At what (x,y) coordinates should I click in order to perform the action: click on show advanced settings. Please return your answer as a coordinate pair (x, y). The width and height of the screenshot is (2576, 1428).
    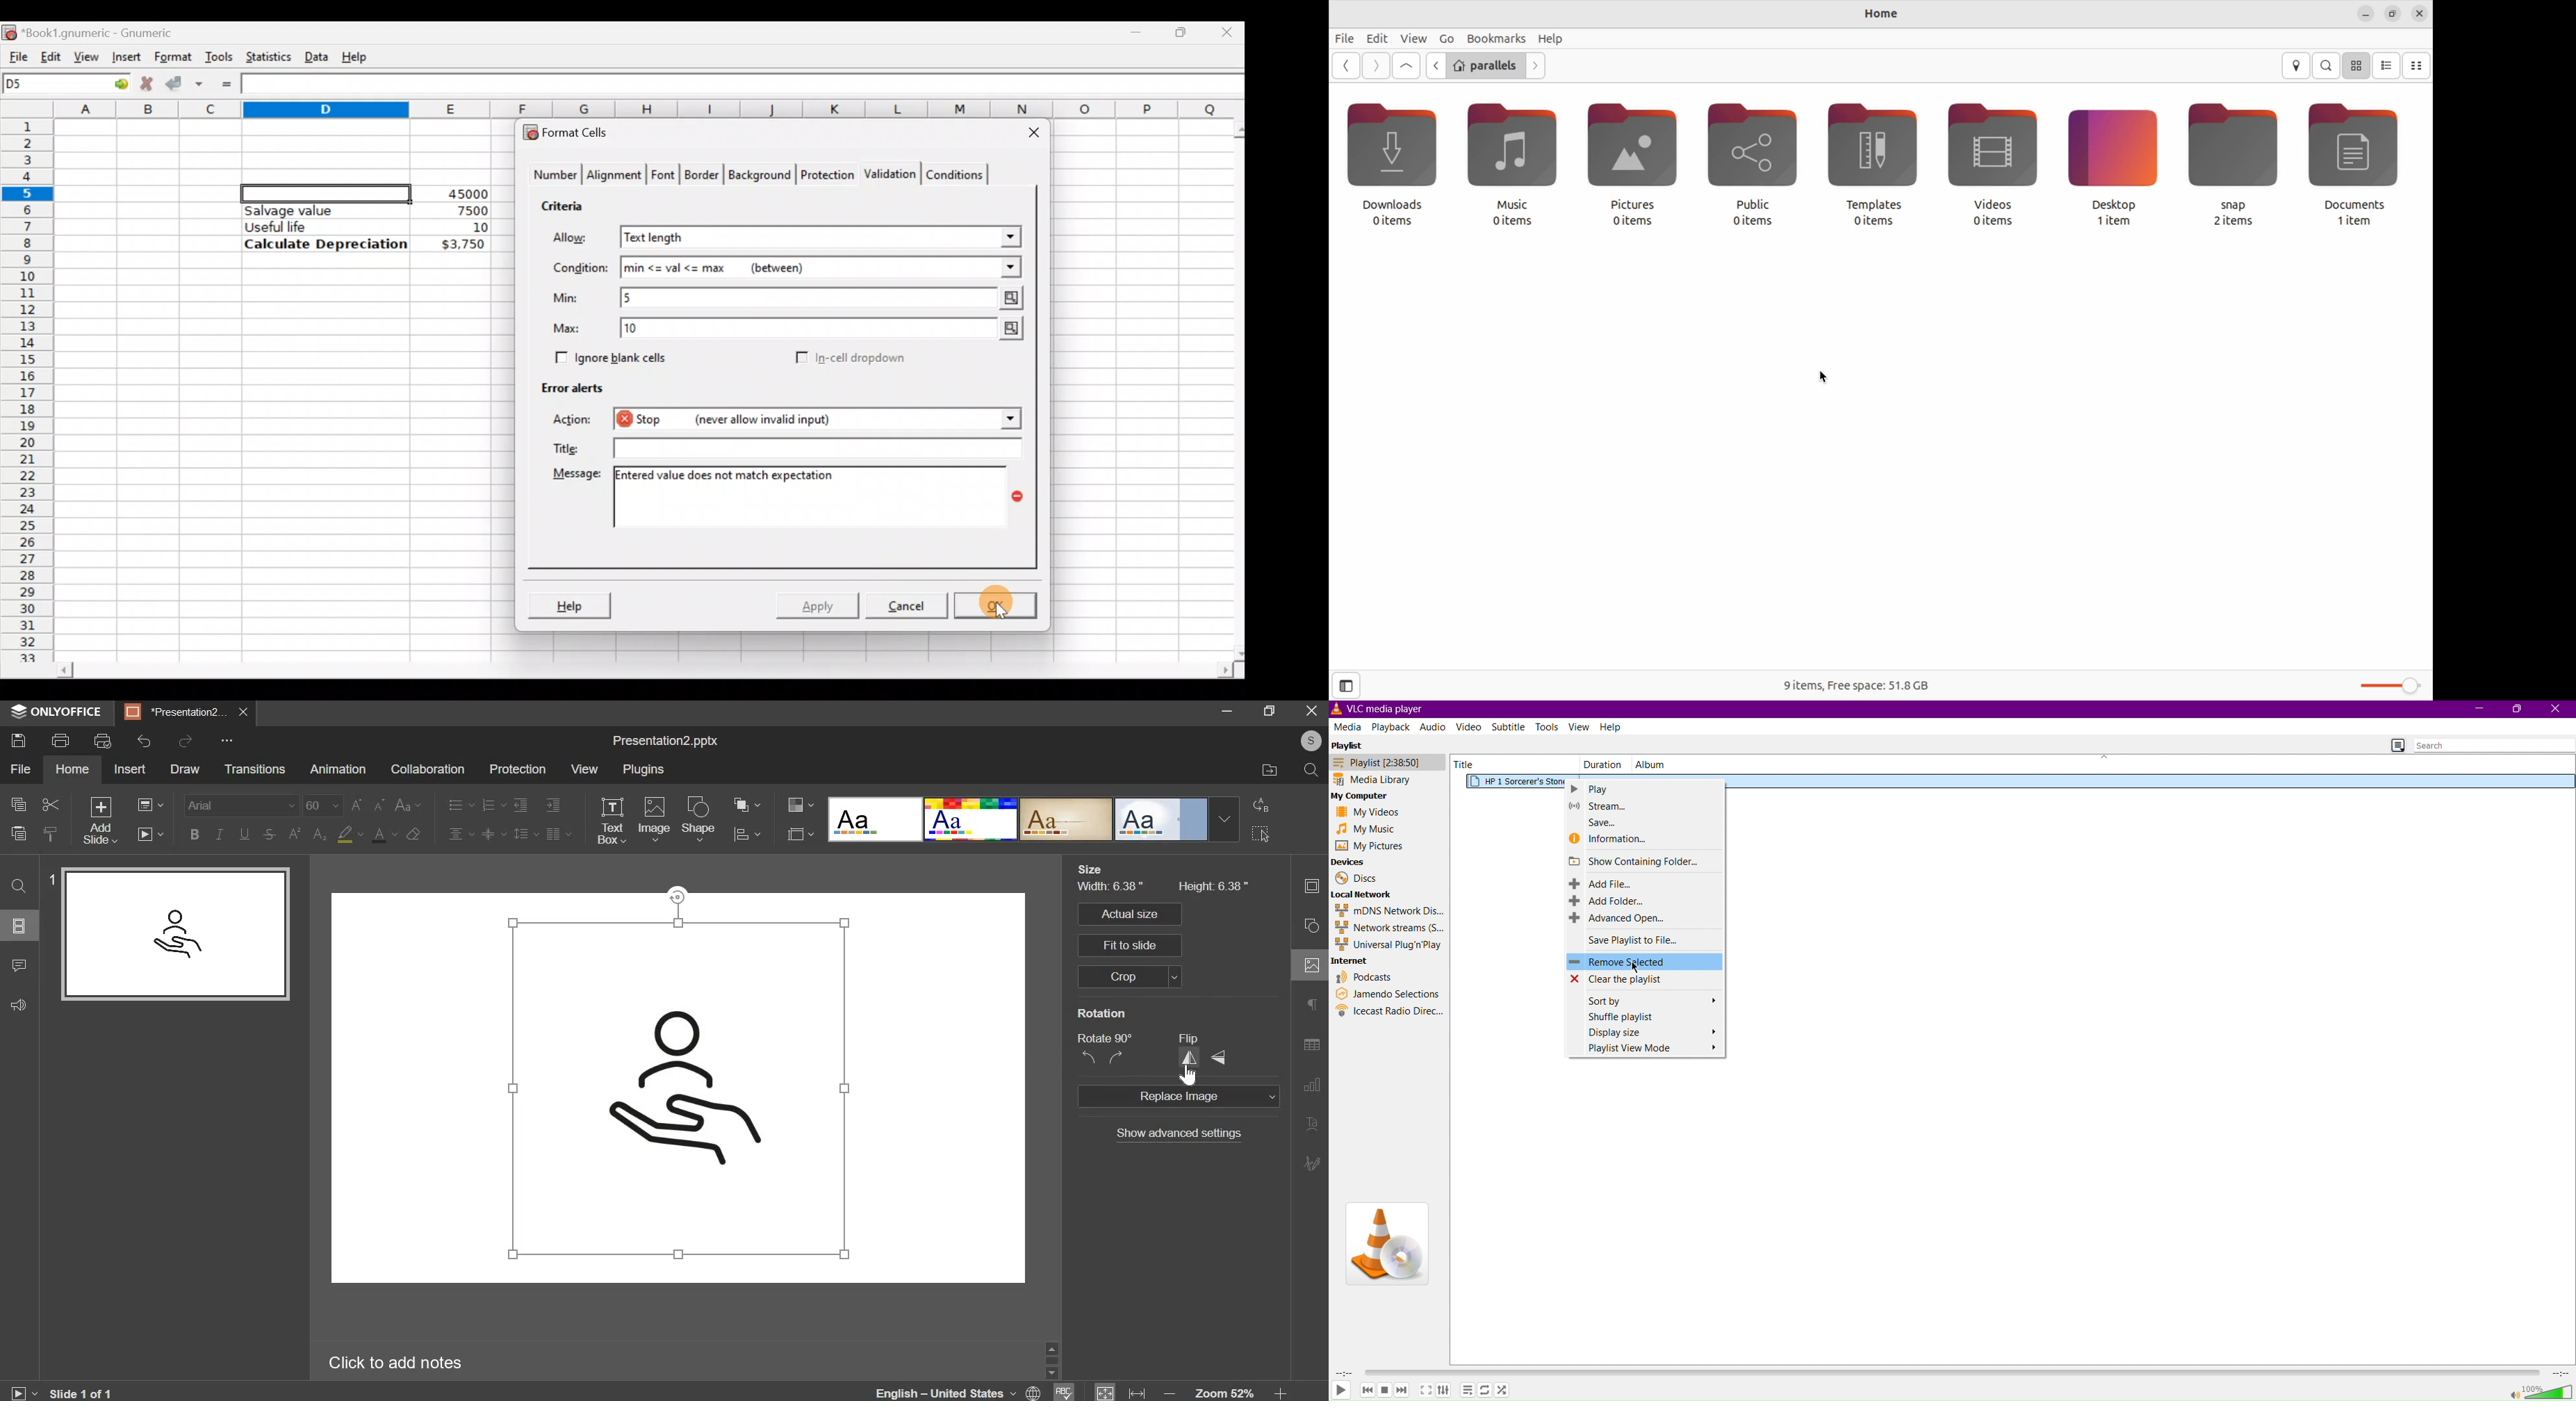
    Looking at the image, I should click on (1174, 1134).